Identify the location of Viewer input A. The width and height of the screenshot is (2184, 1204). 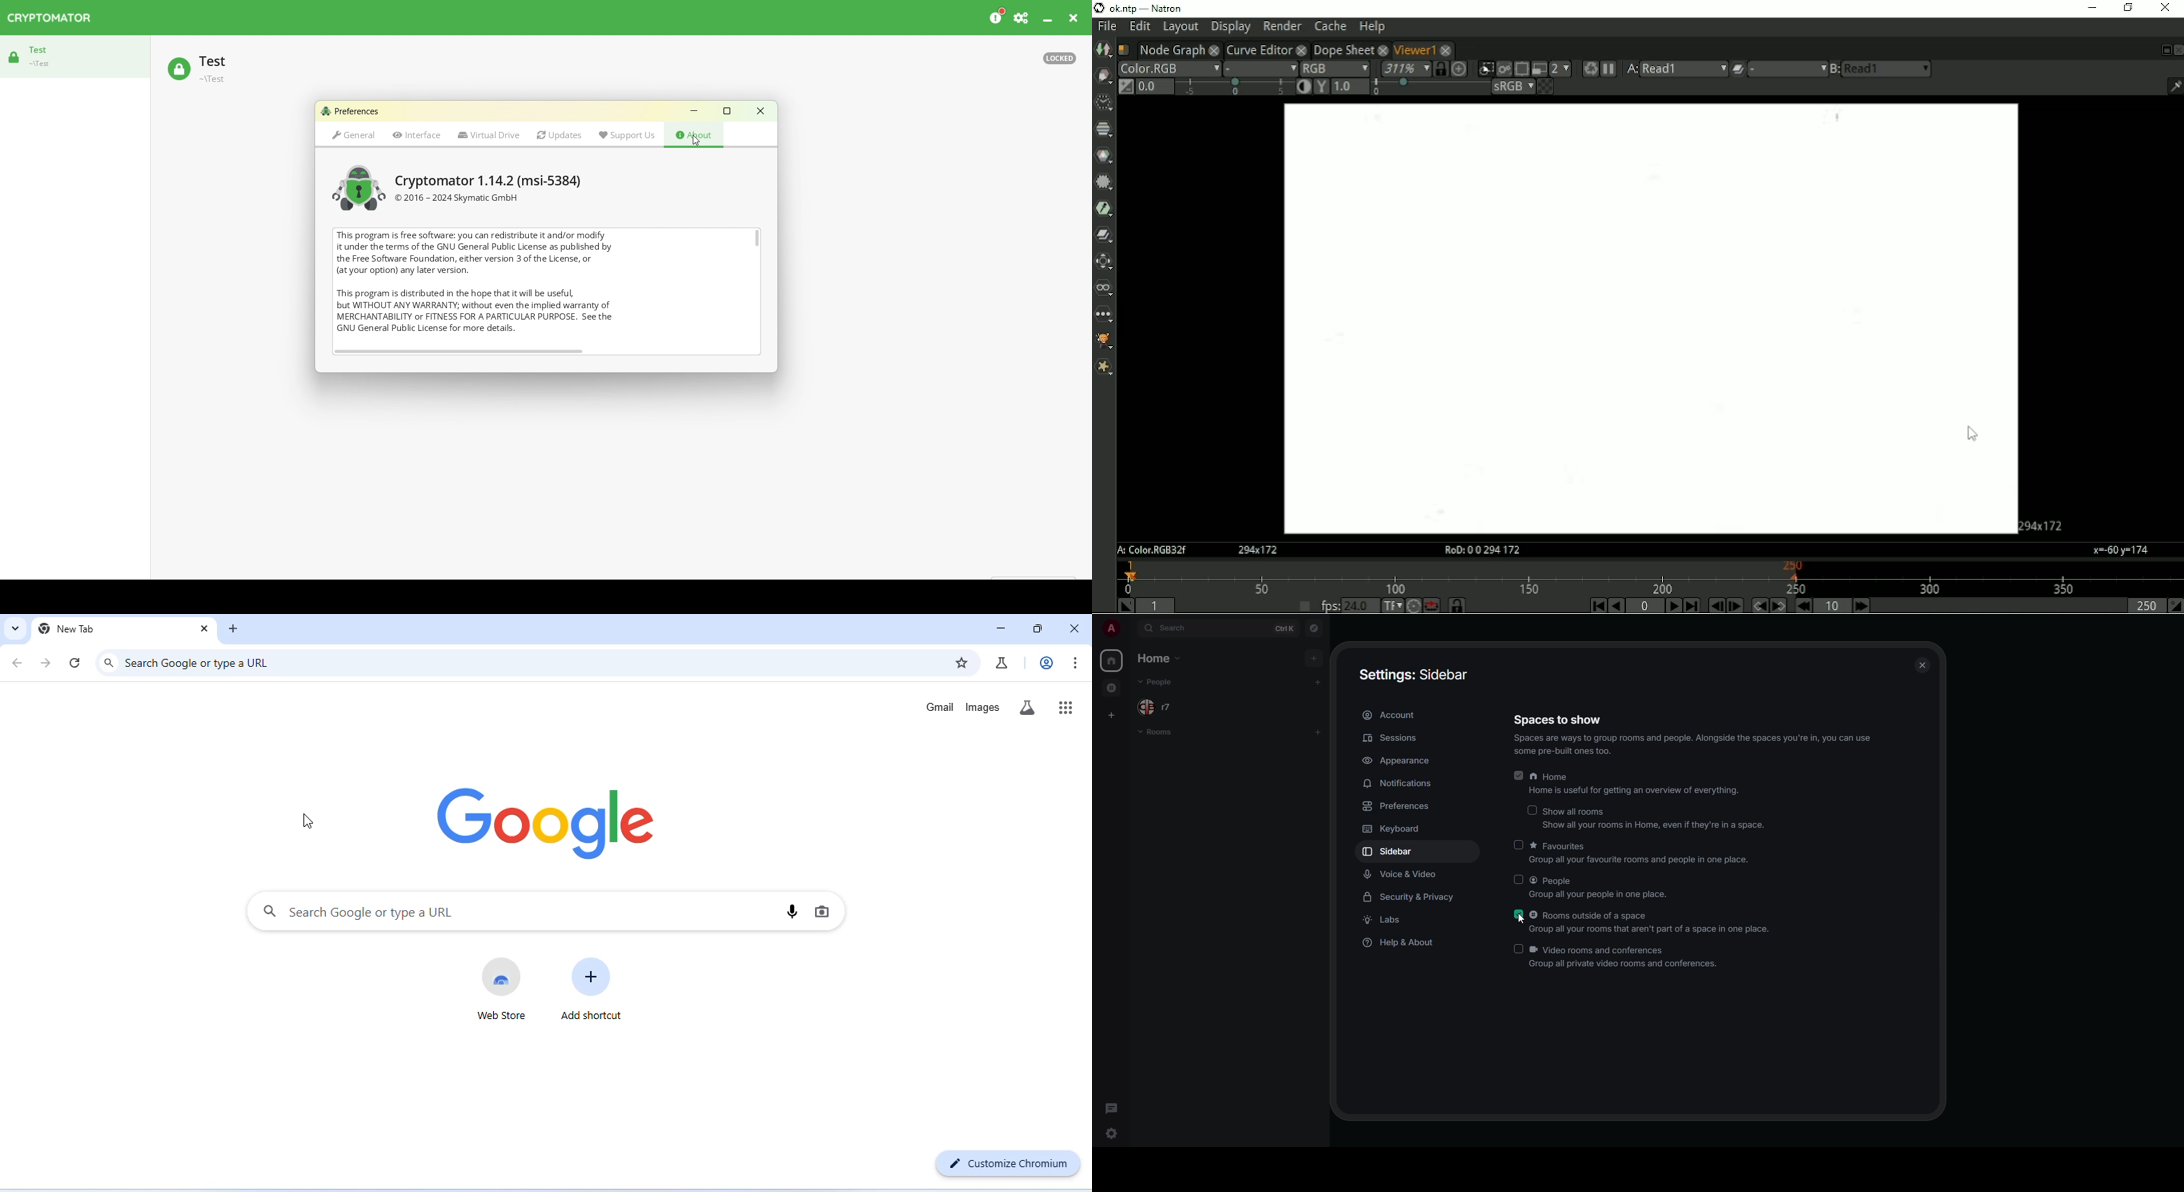
(1628, 69).